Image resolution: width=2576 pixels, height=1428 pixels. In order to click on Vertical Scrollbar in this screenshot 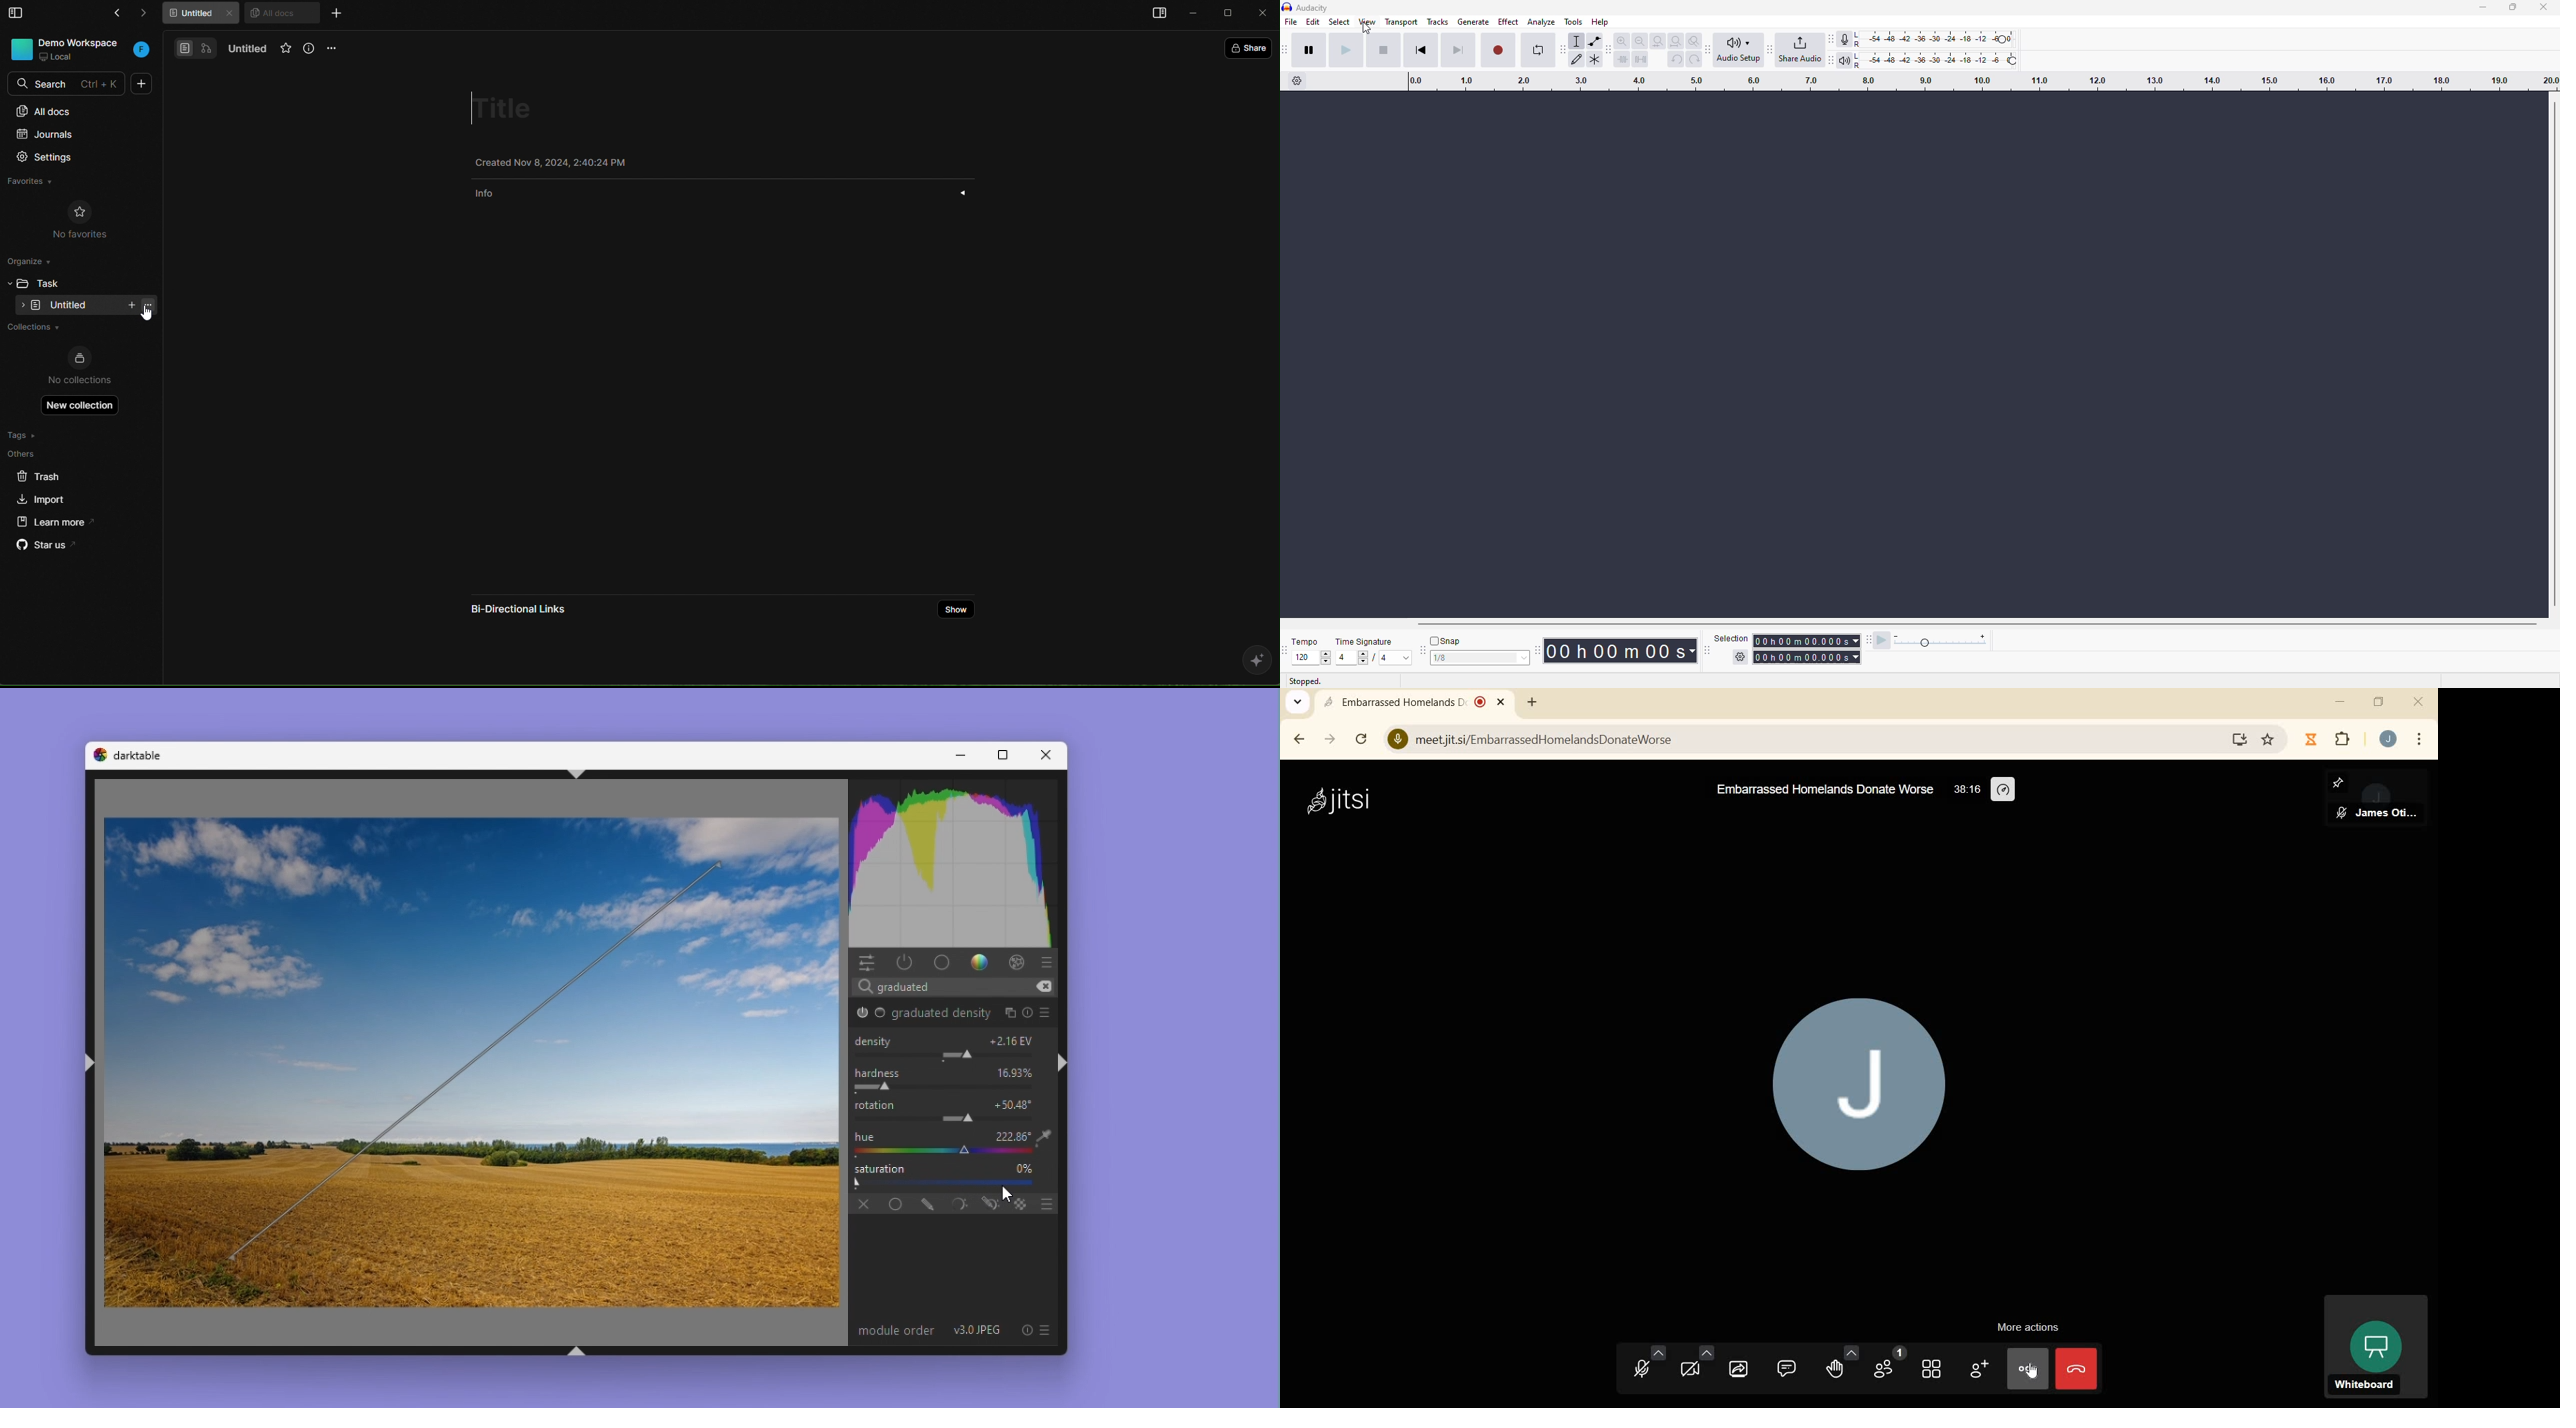, I will do `click(2552, 353)`.